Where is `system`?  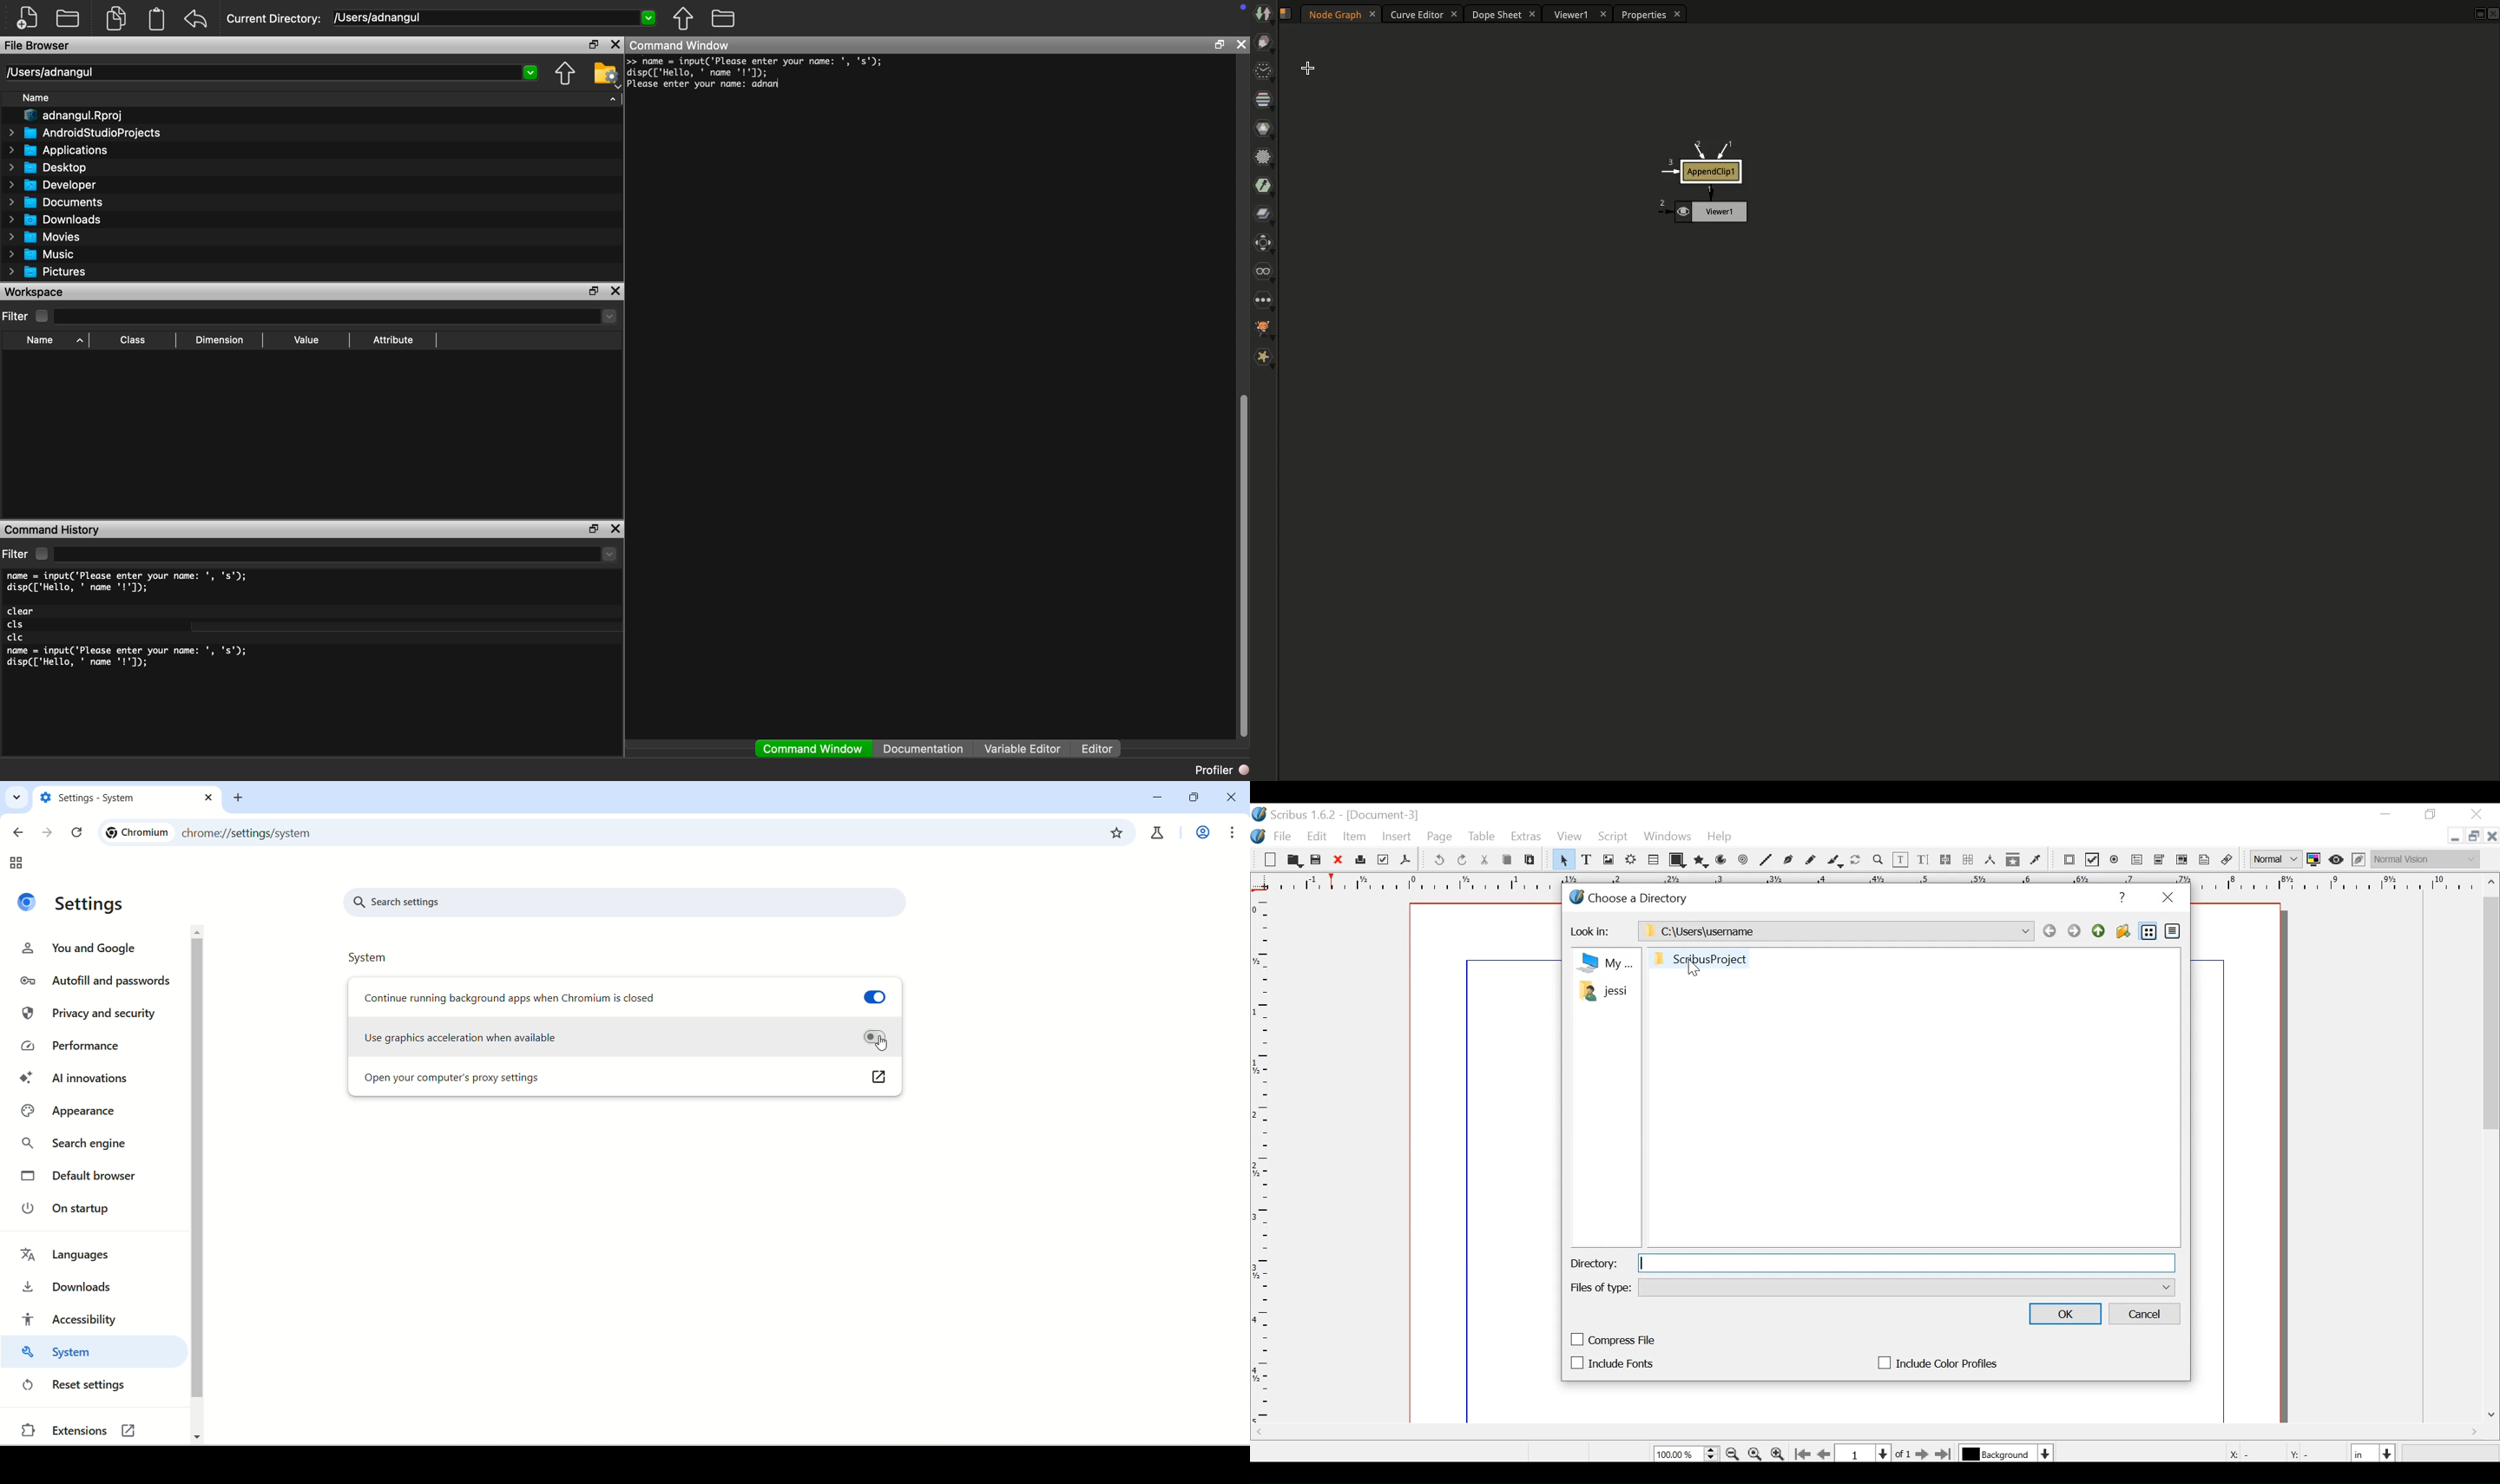 system is located at coordinates (368, 959).